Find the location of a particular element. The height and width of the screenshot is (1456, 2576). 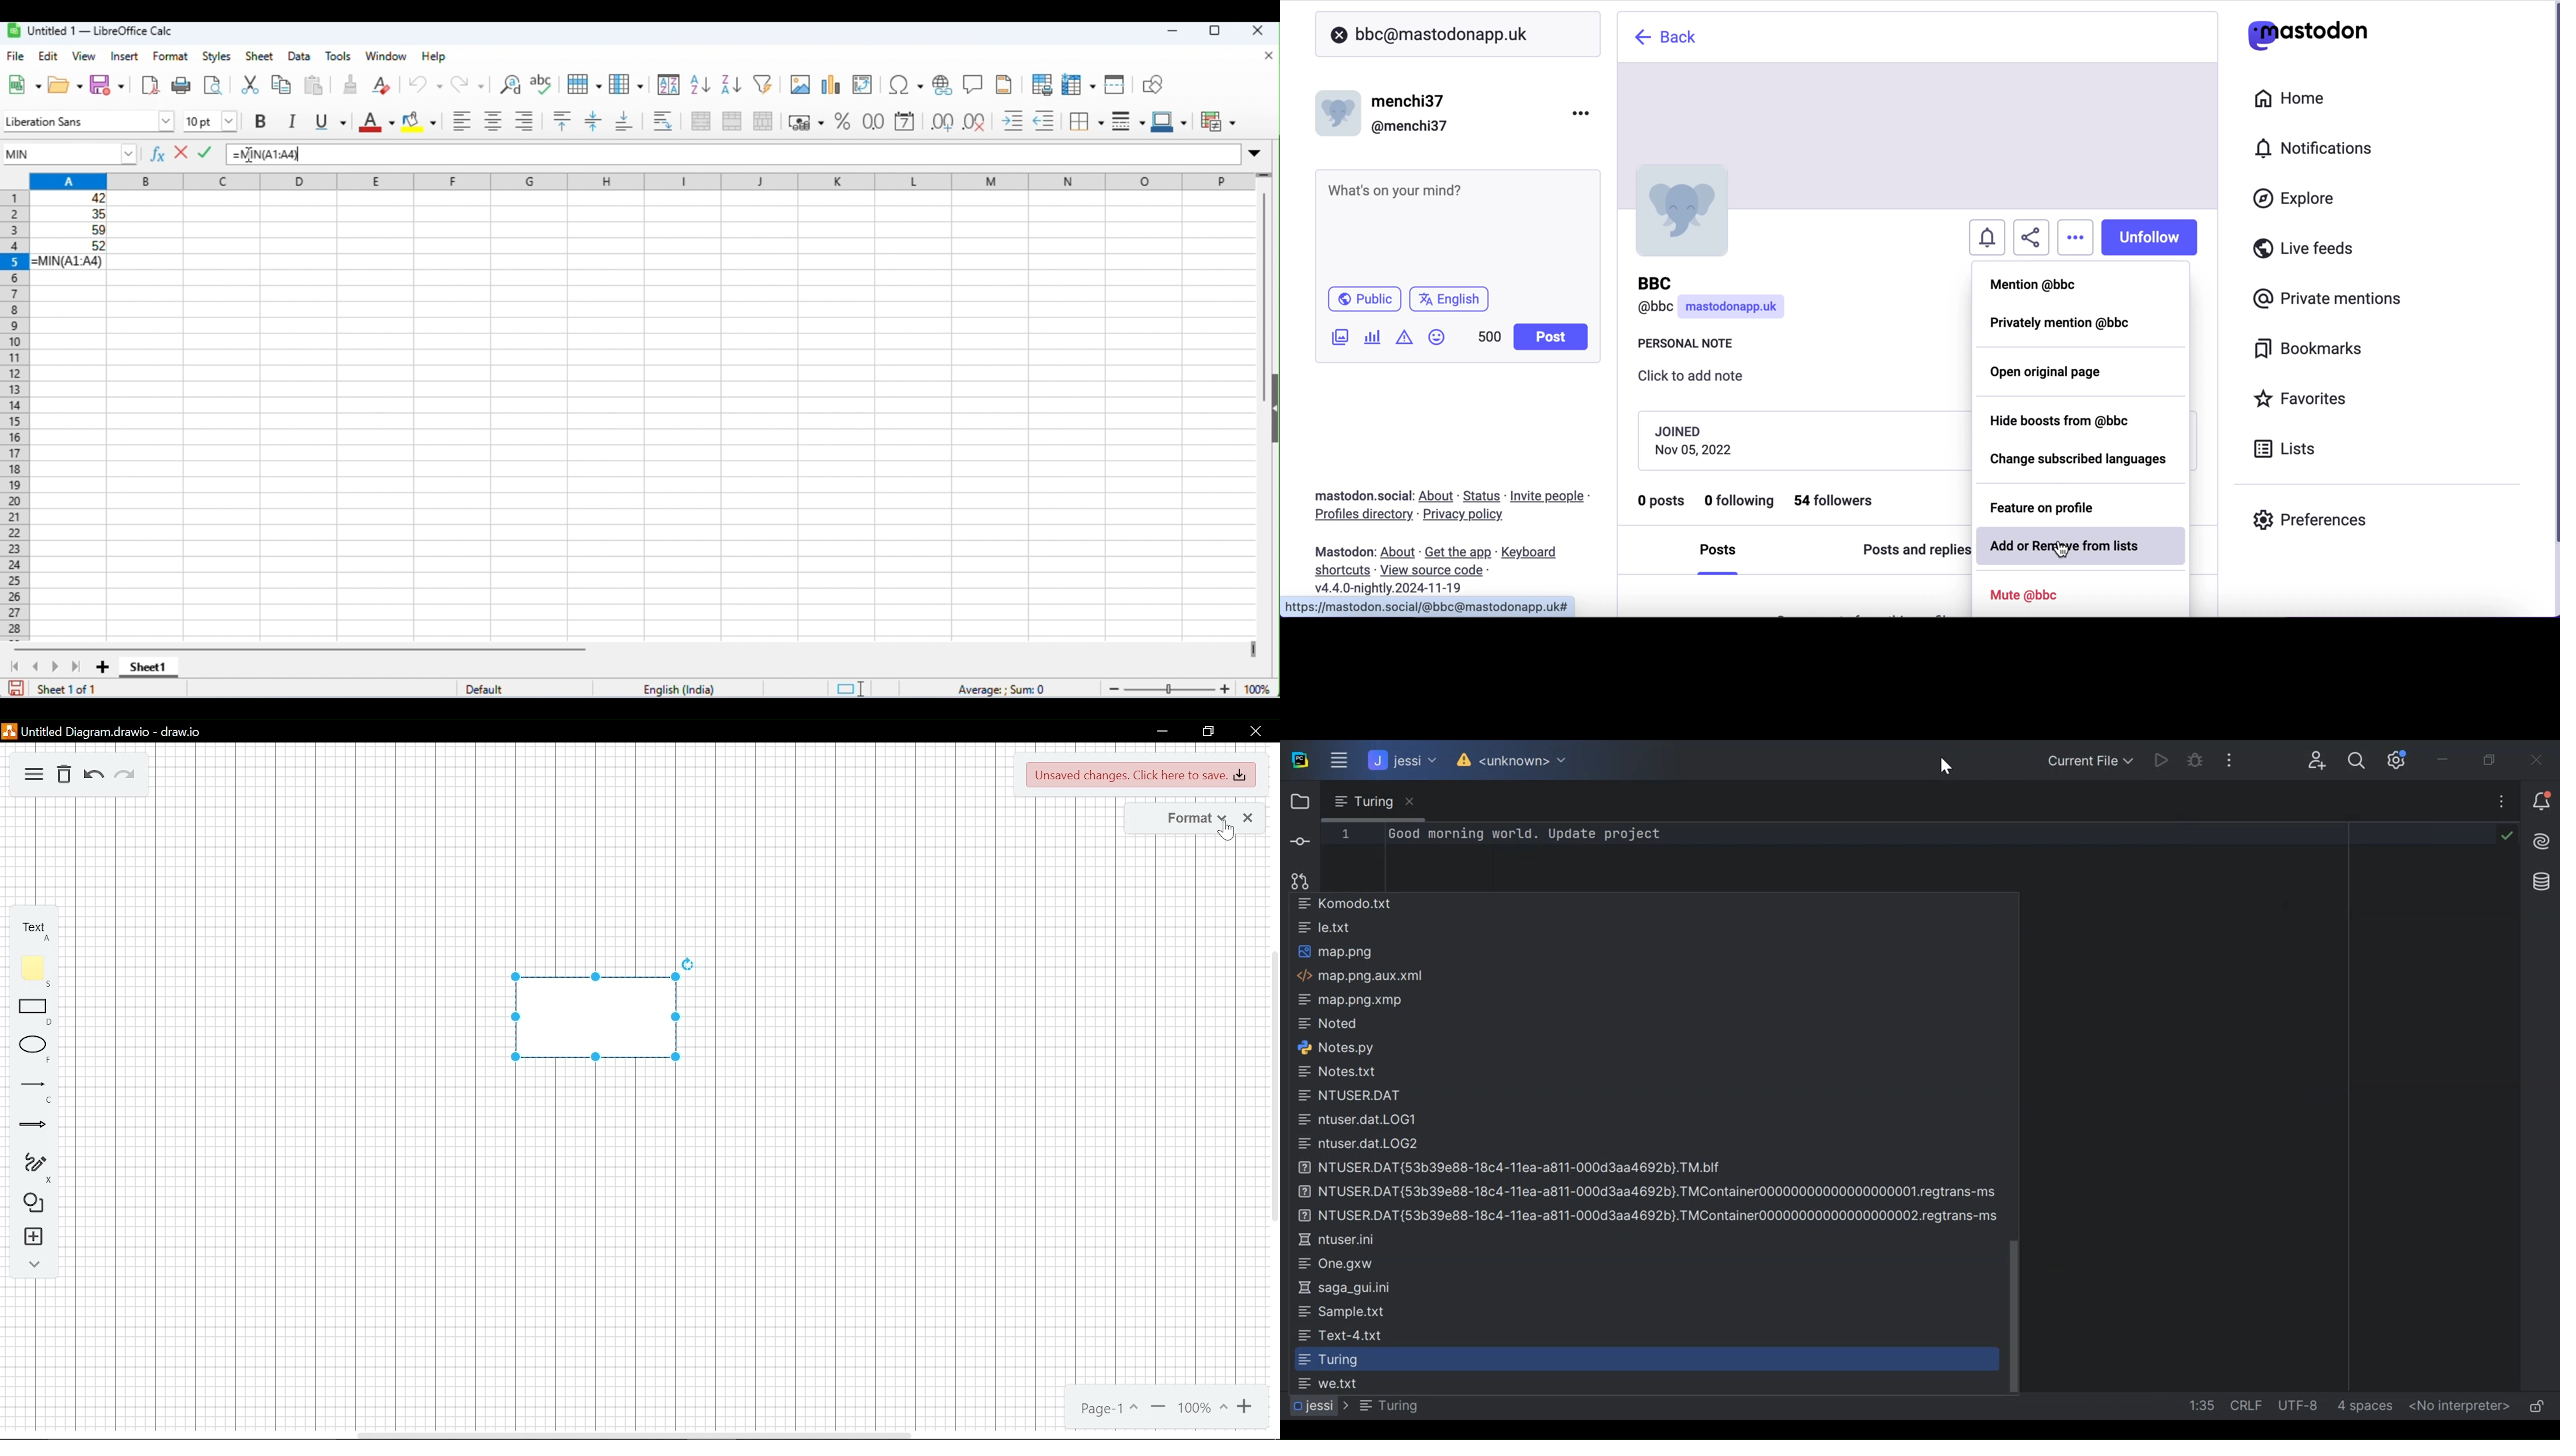

insert image is located at coordinates (799, 85).